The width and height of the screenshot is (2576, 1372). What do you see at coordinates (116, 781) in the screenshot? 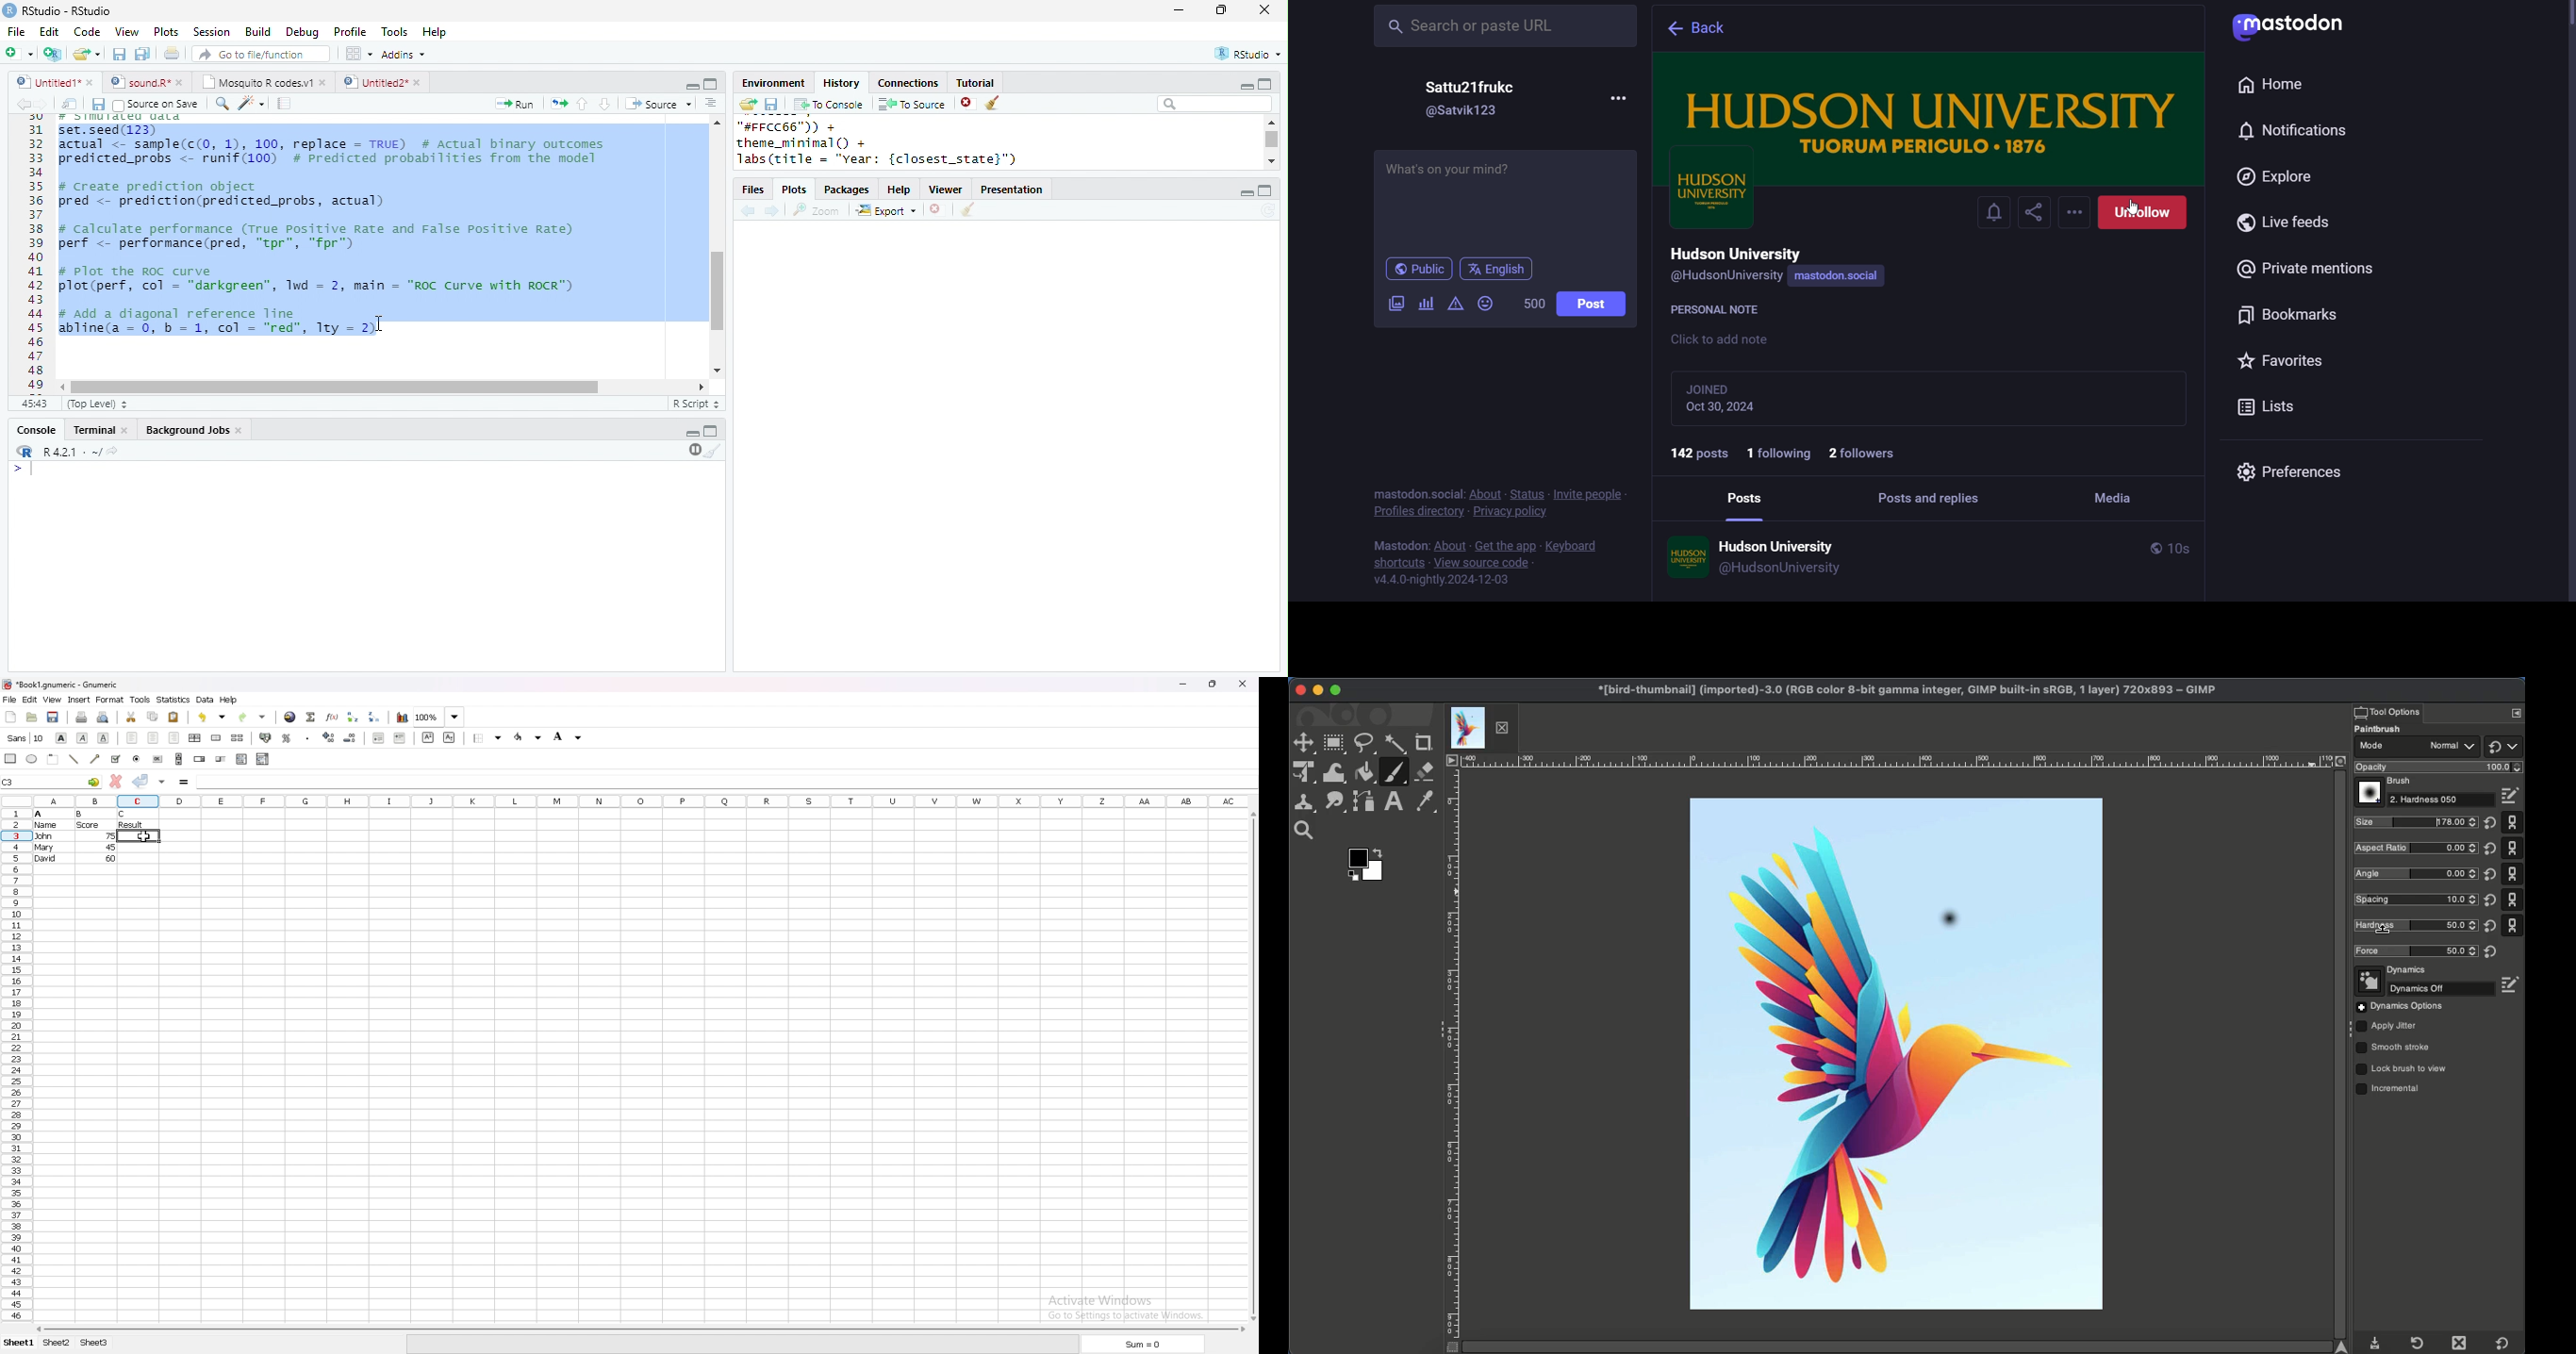
I see `clear change` at bounding box center [116, 781].